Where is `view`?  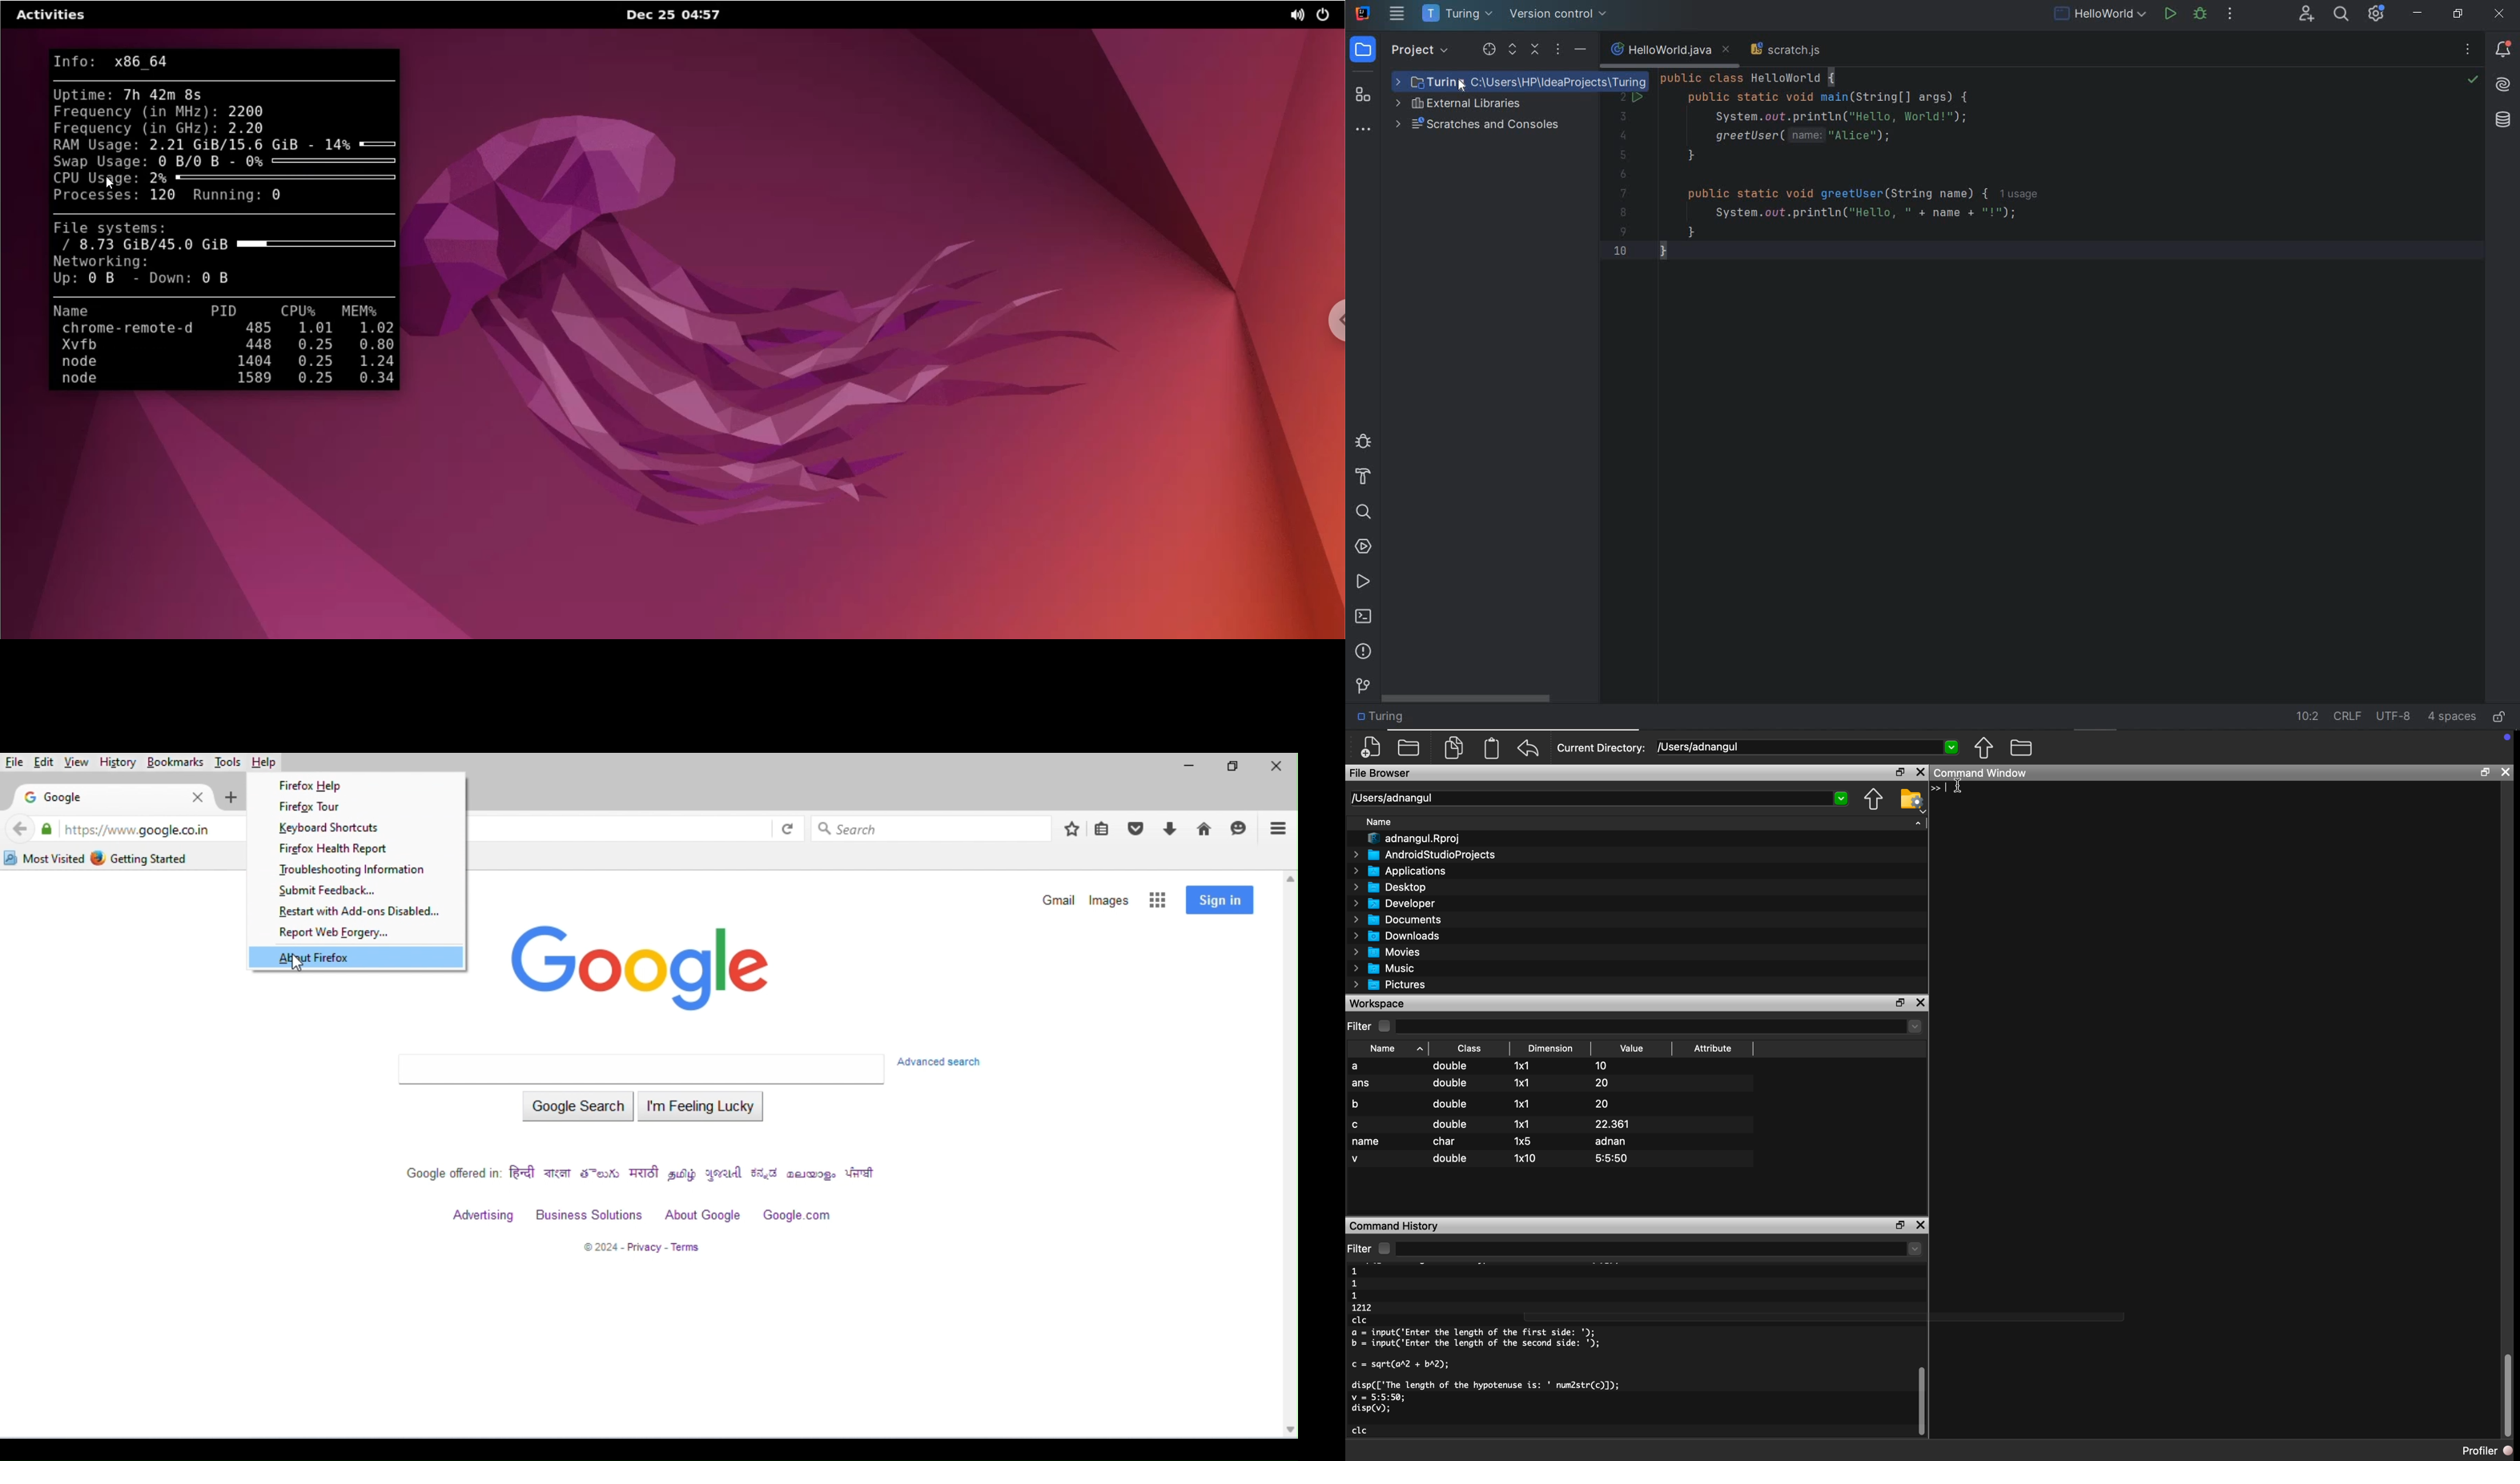 view is located at coordinates (76, 762).